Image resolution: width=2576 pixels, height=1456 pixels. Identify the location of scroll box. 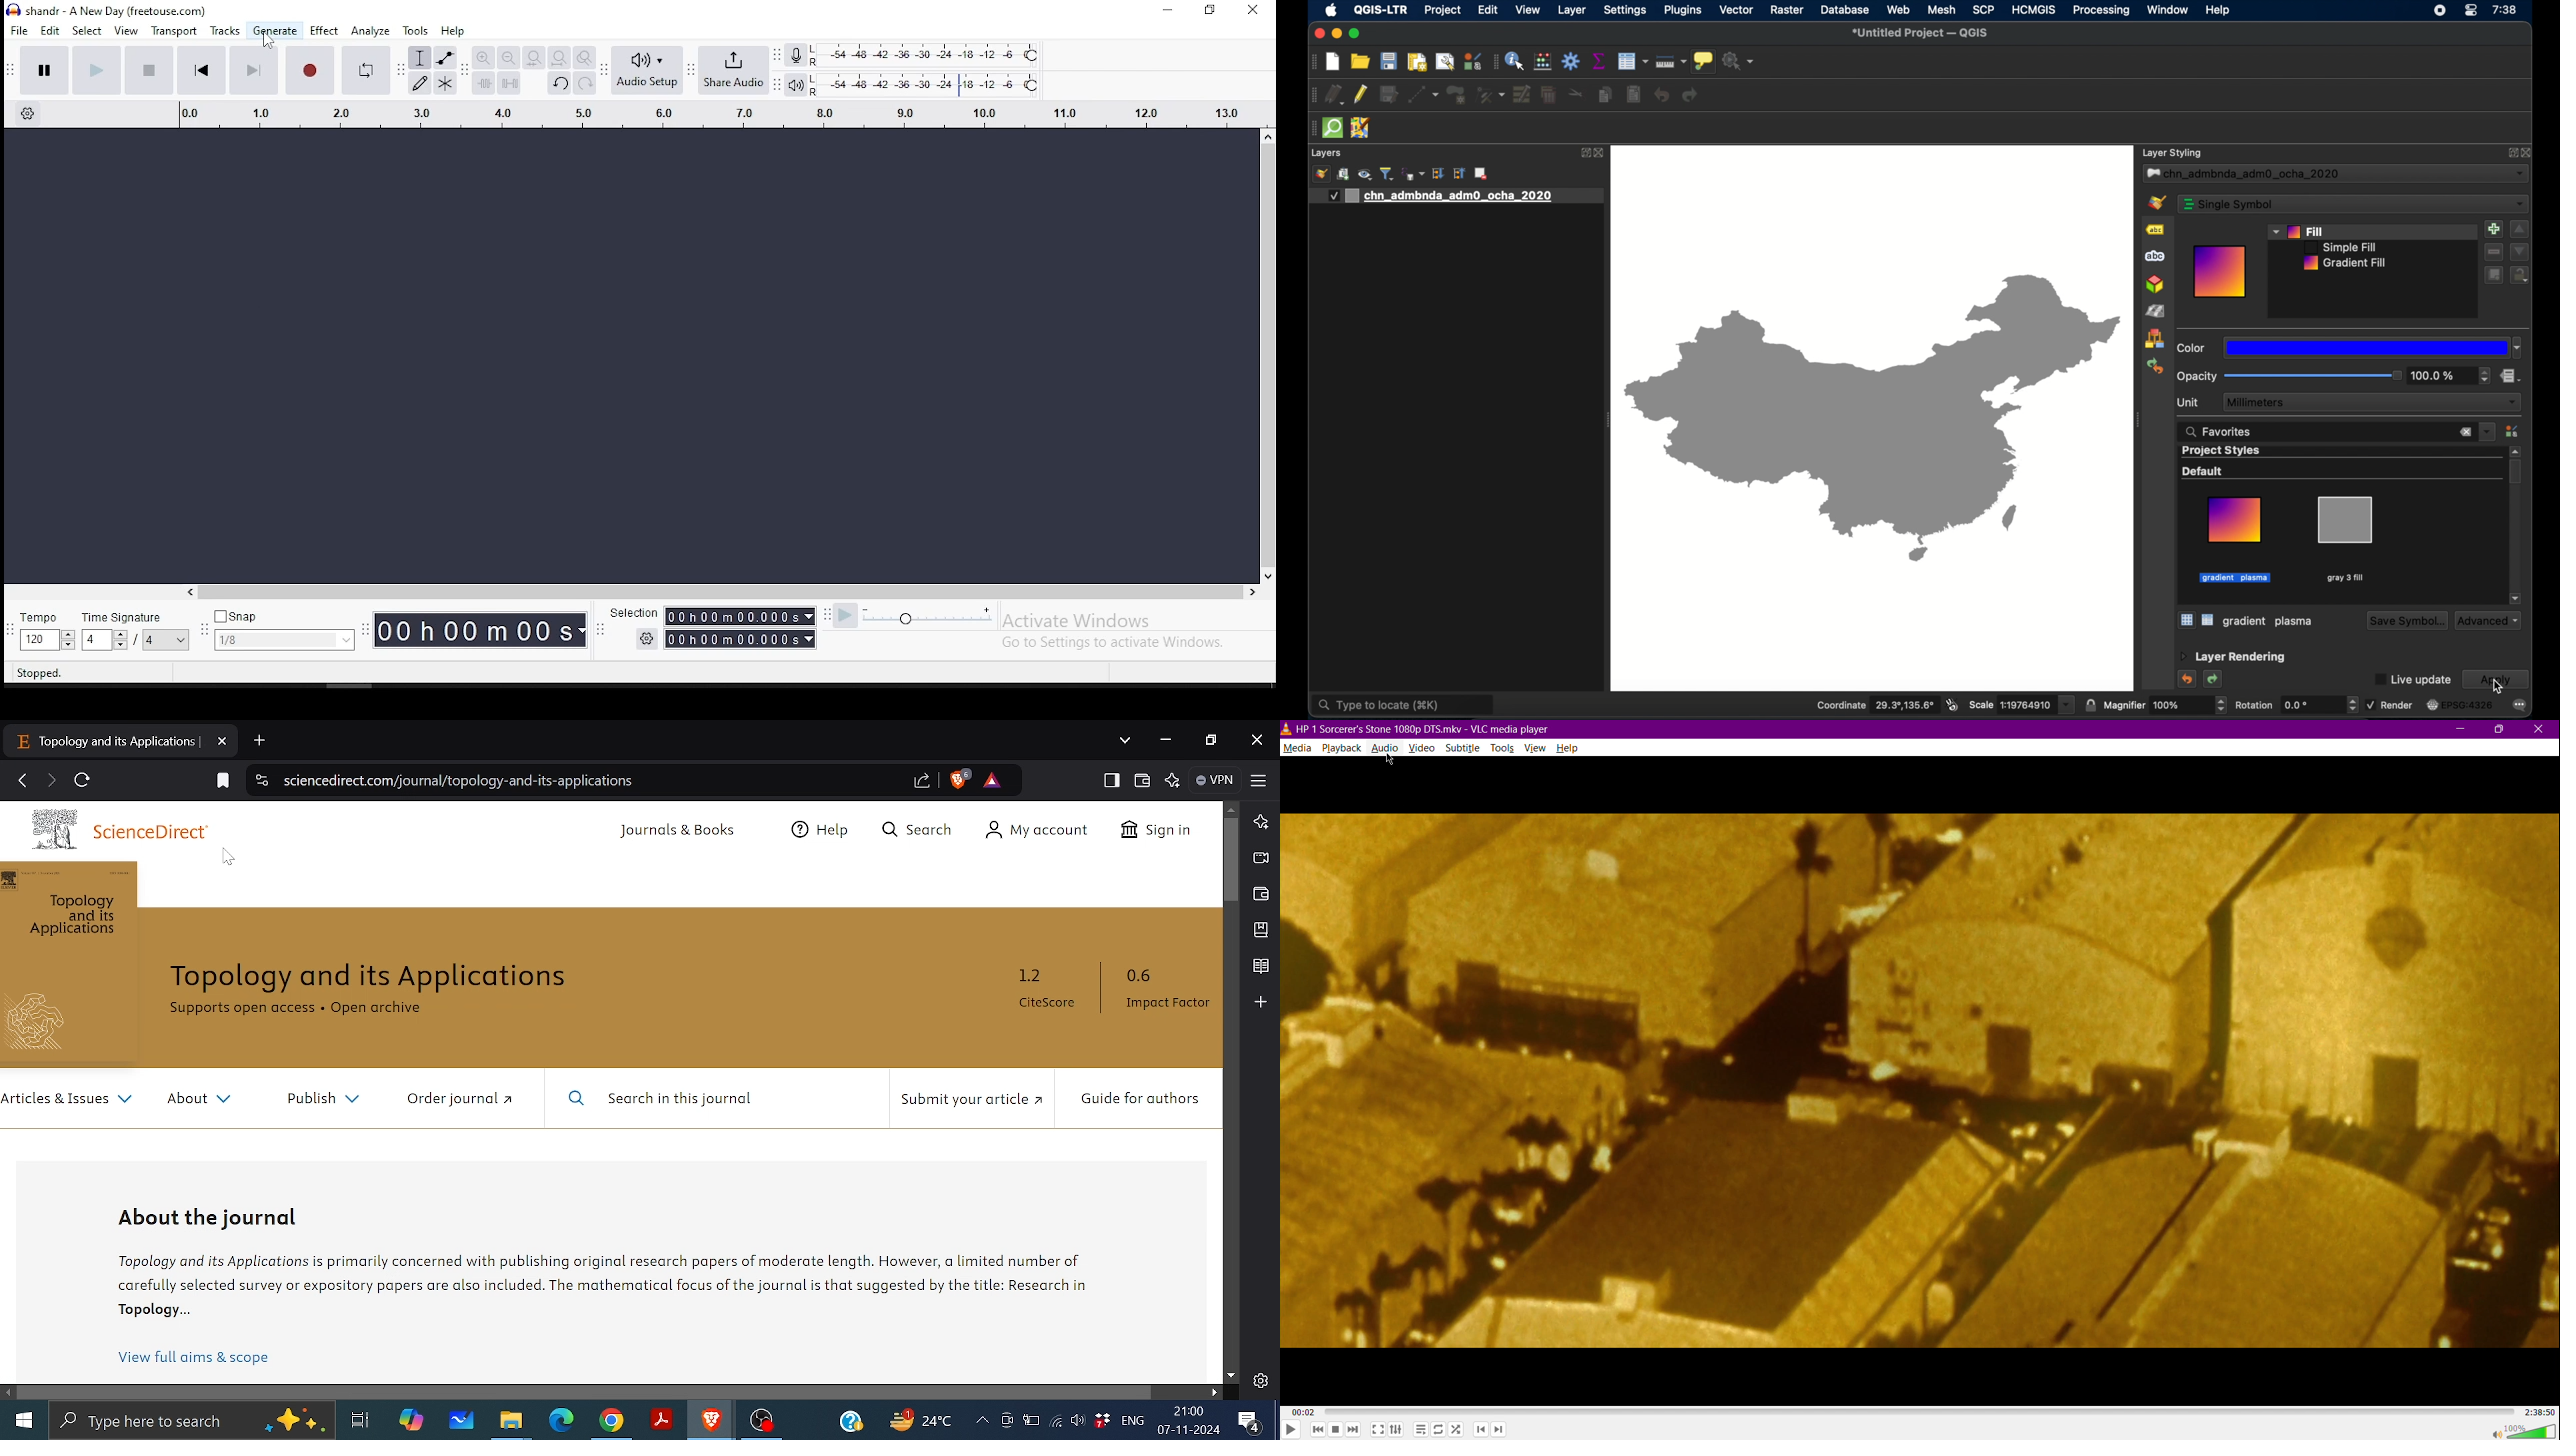
(2515, 472).